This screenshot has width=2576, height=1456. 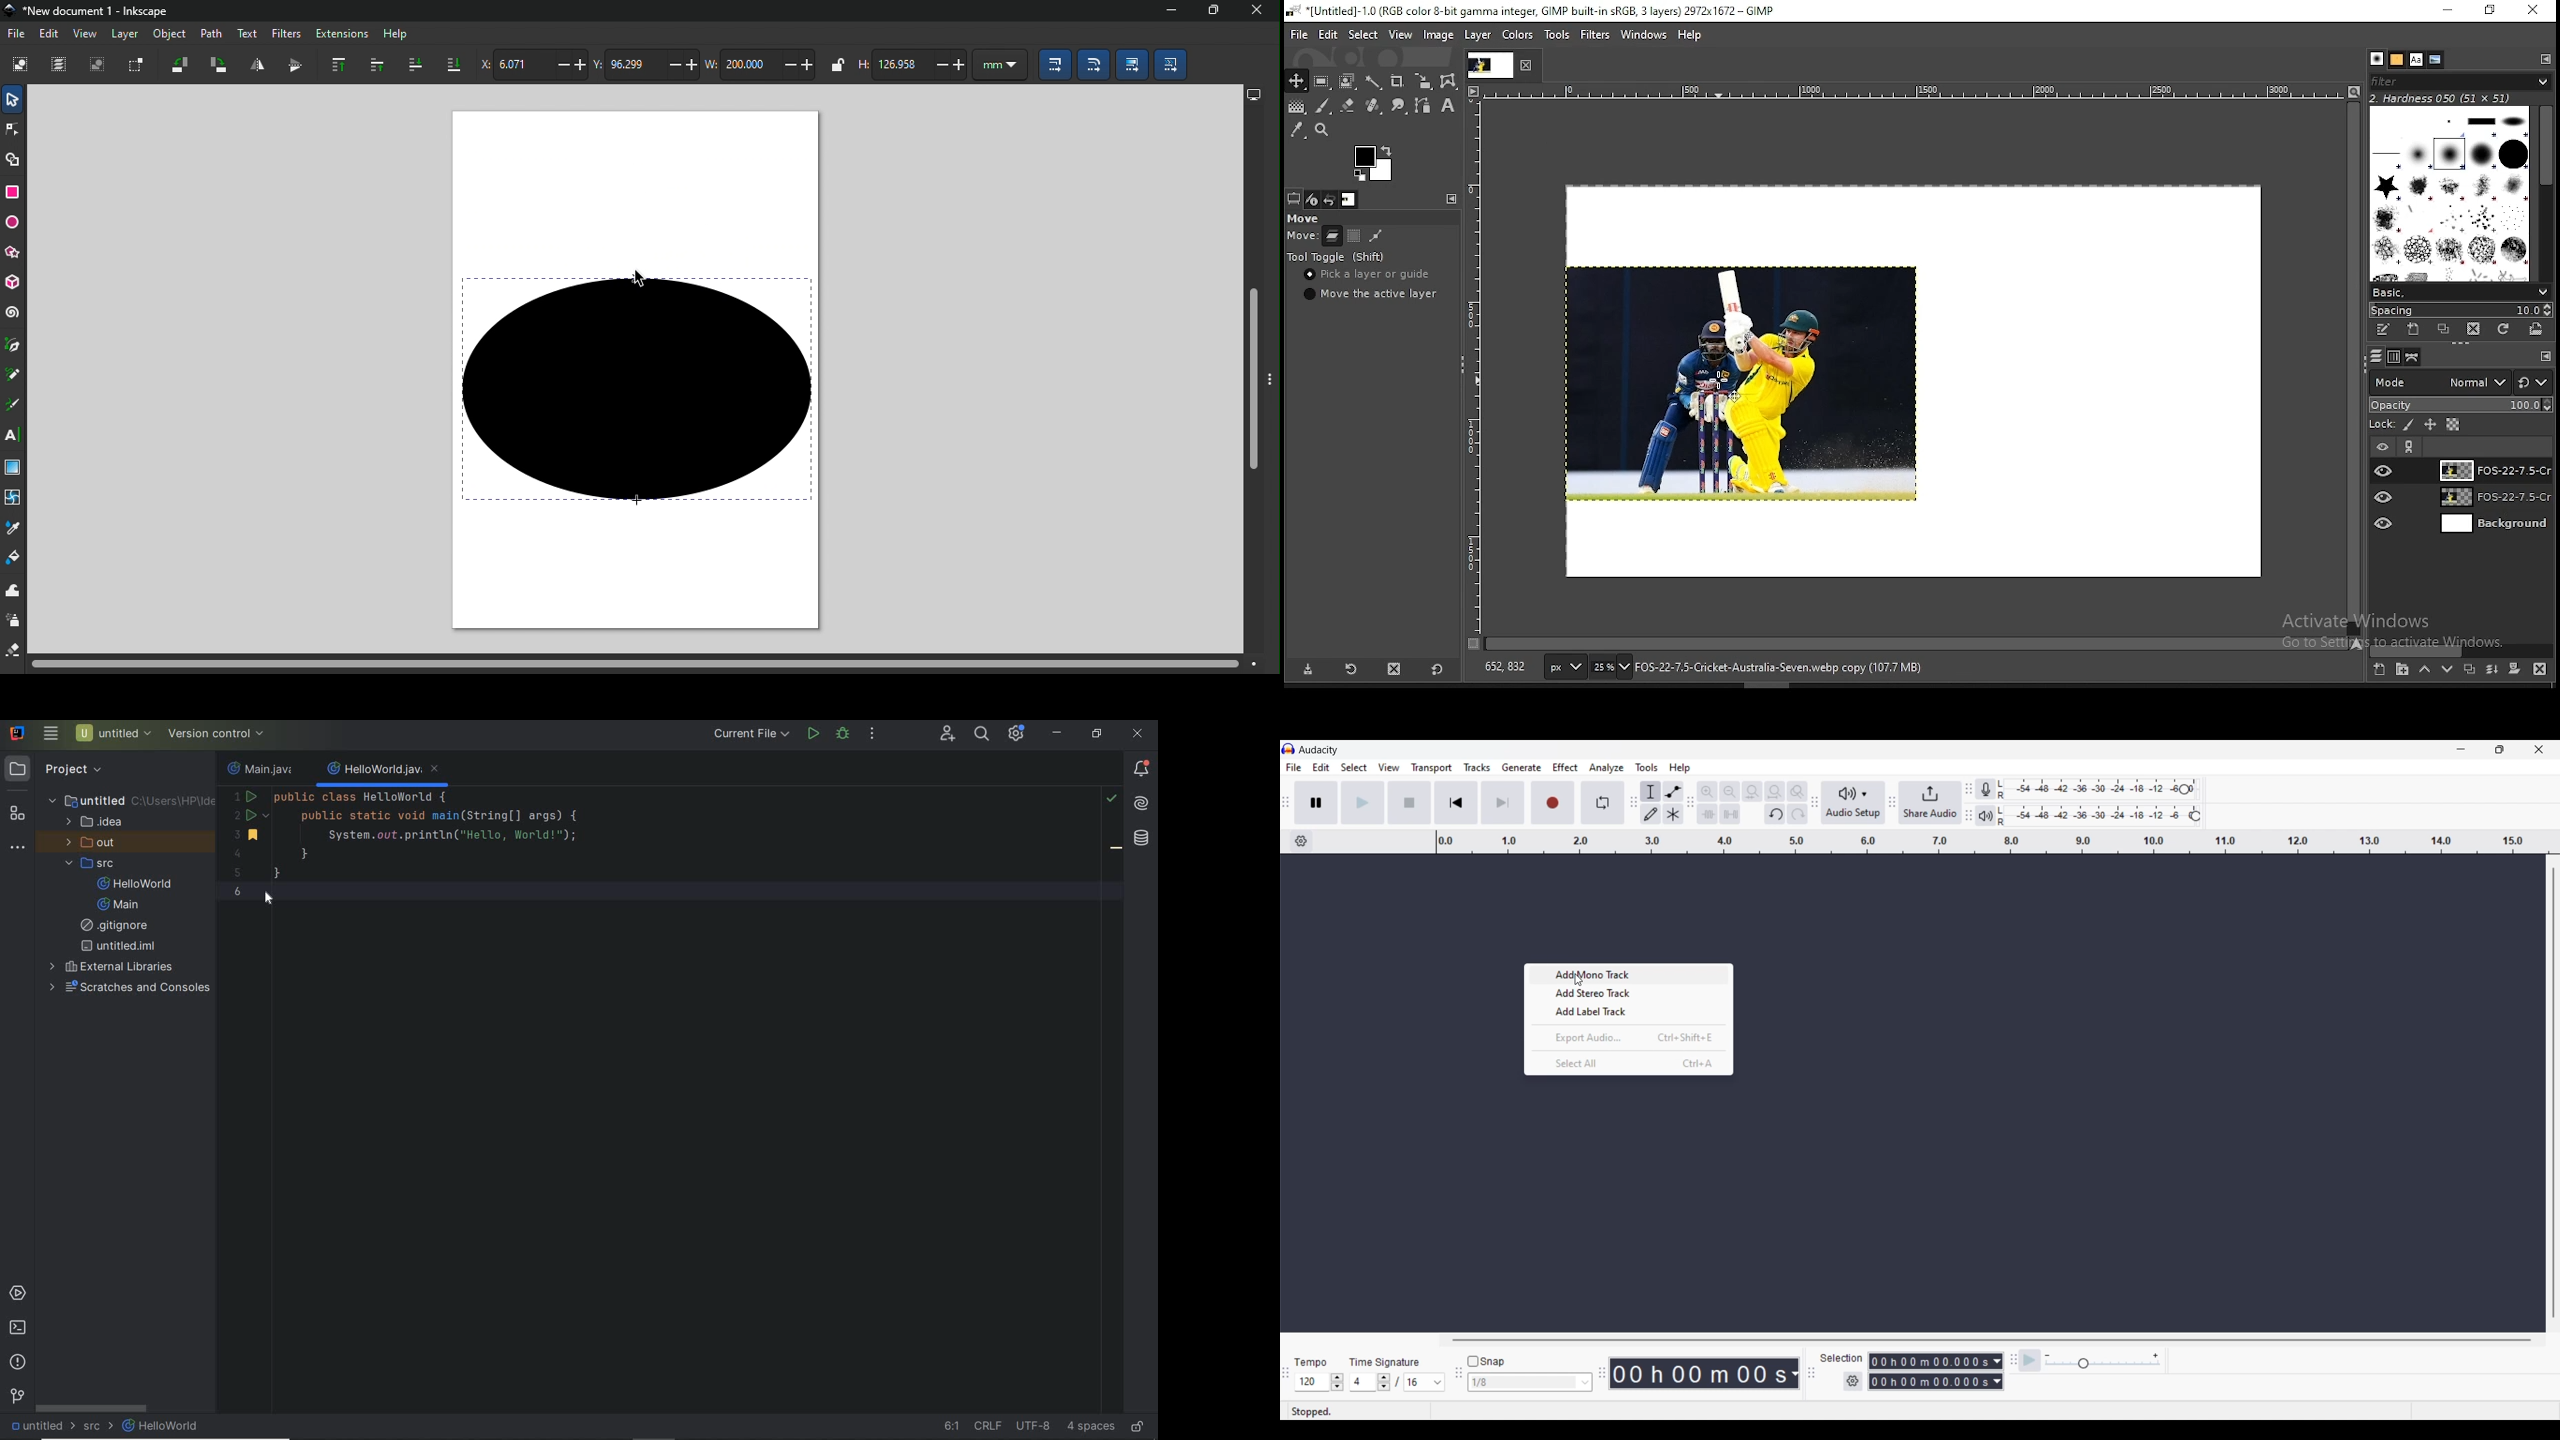 I want to click on Toggle selection box to select all touched objects, so click(x=134, y=66).